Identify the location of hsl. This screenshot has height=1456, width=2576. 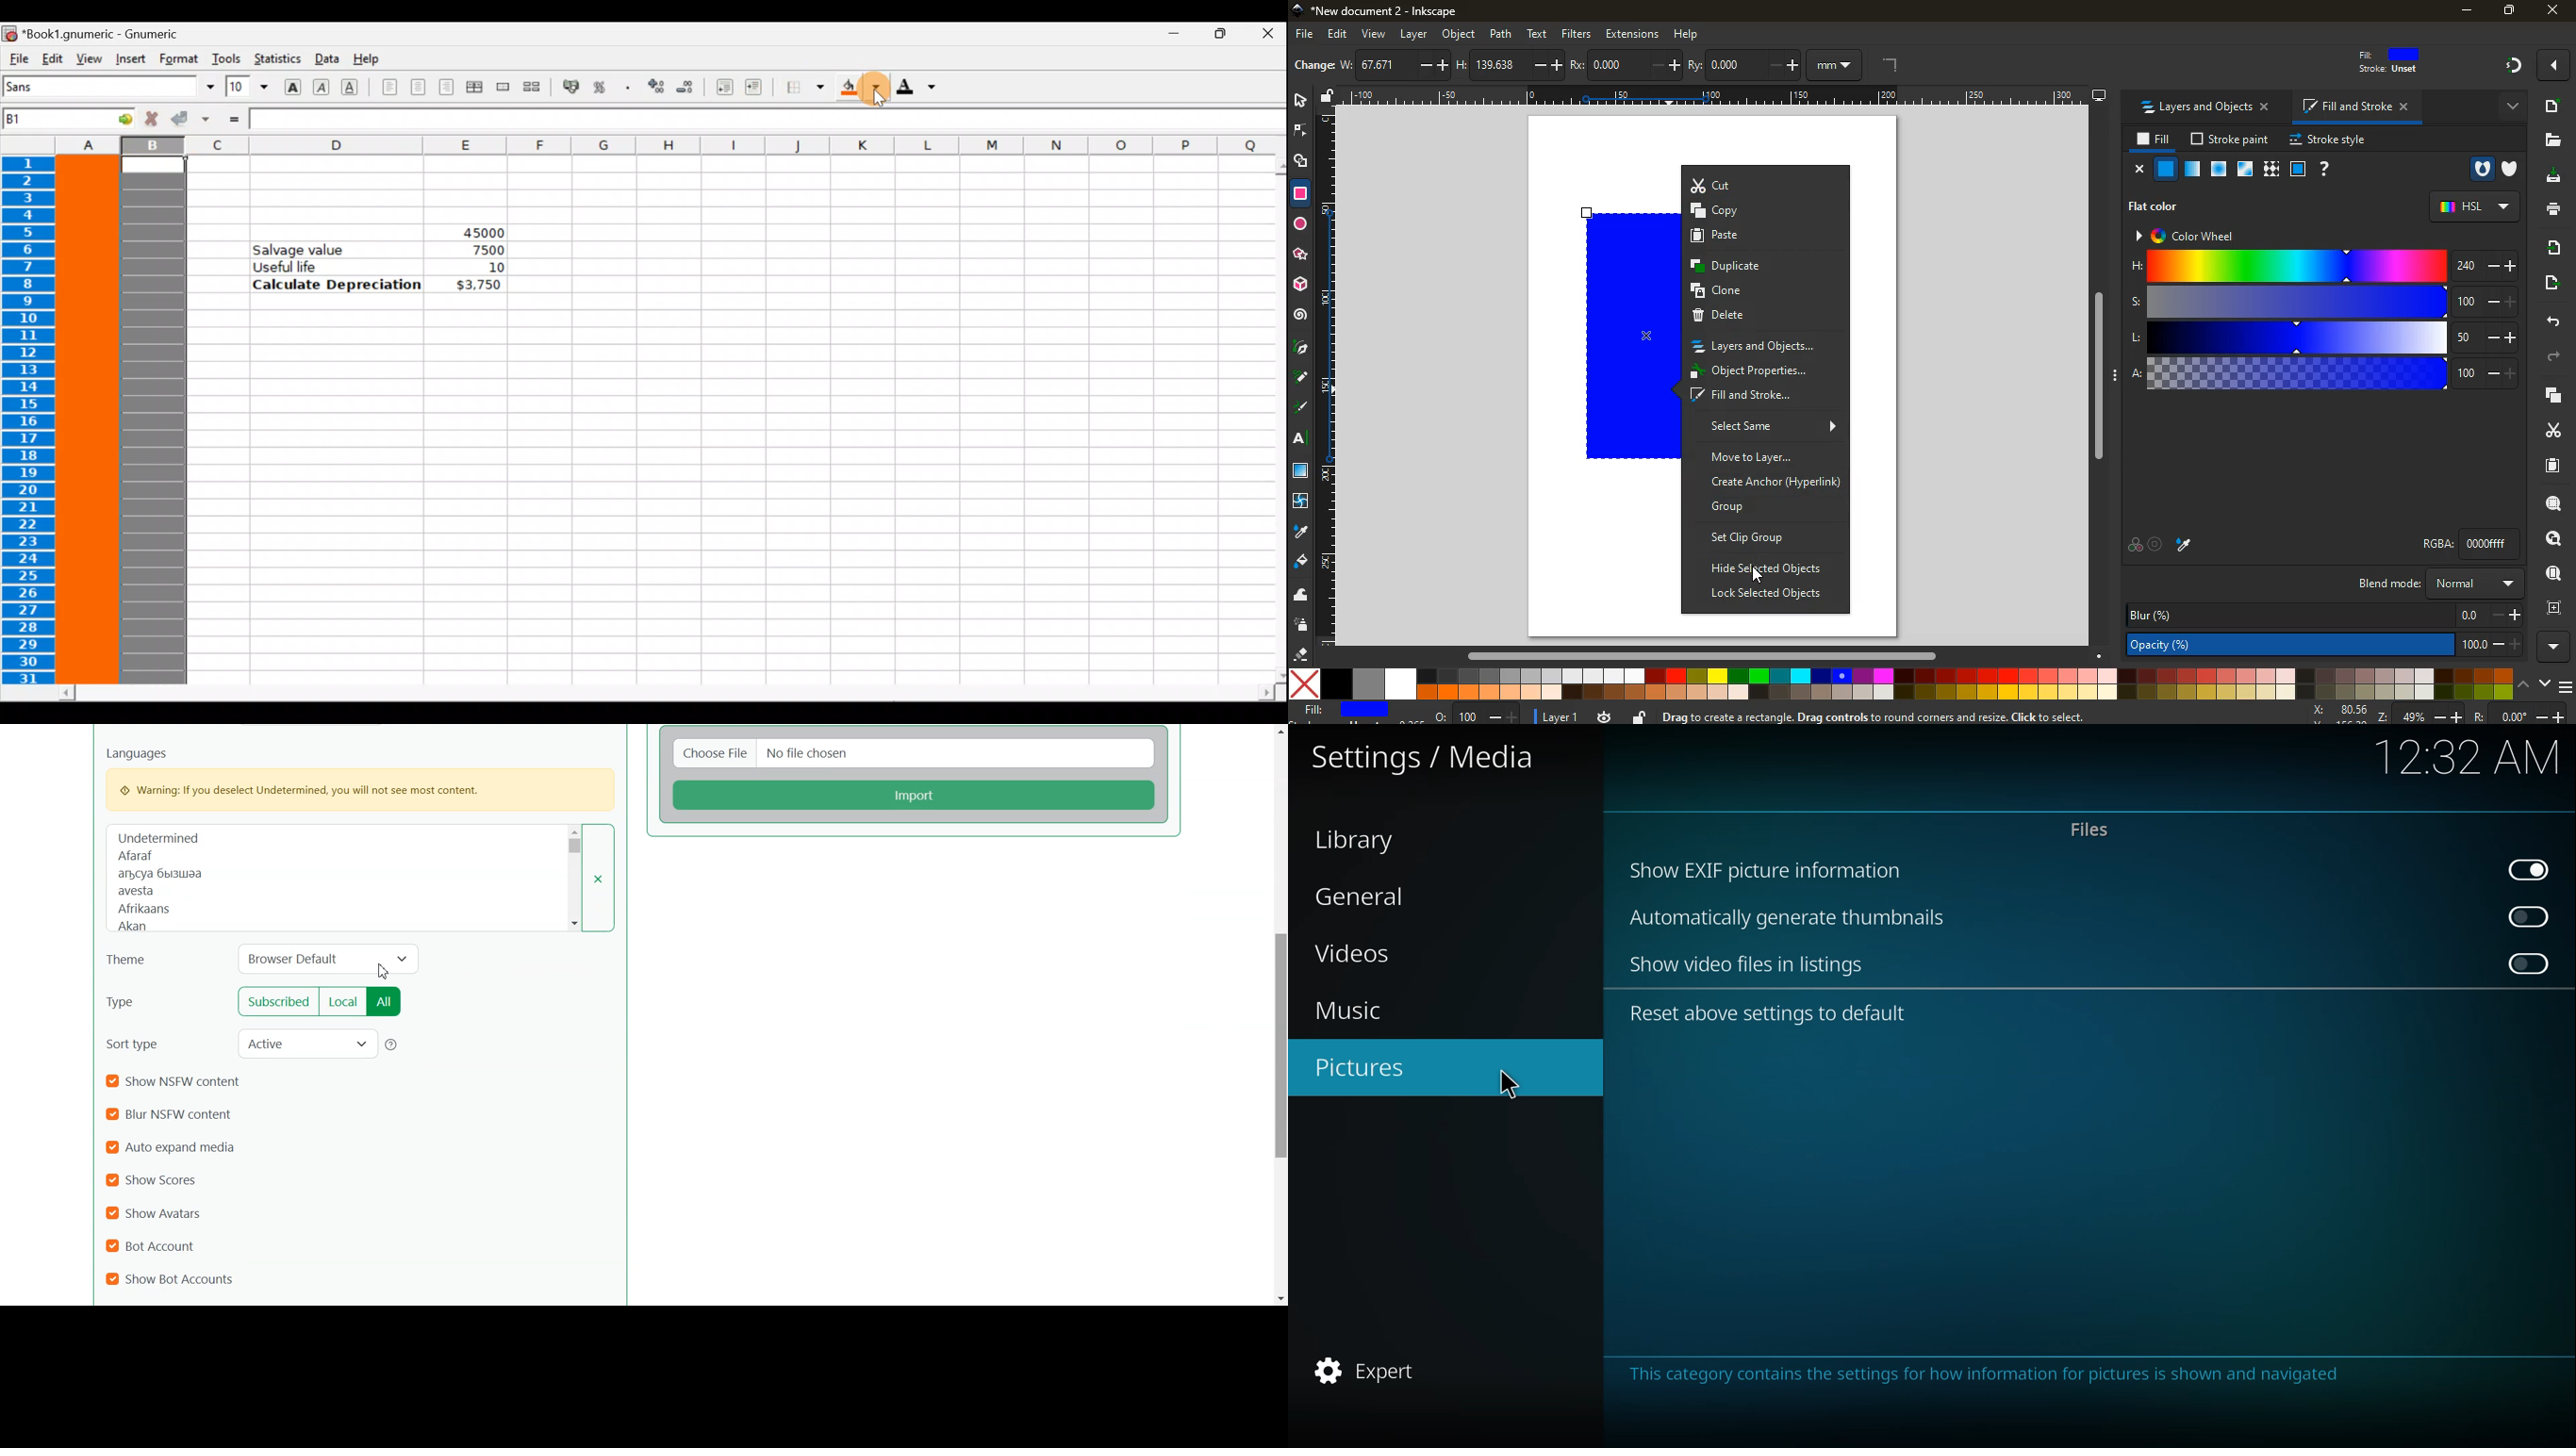
(2477, 207).